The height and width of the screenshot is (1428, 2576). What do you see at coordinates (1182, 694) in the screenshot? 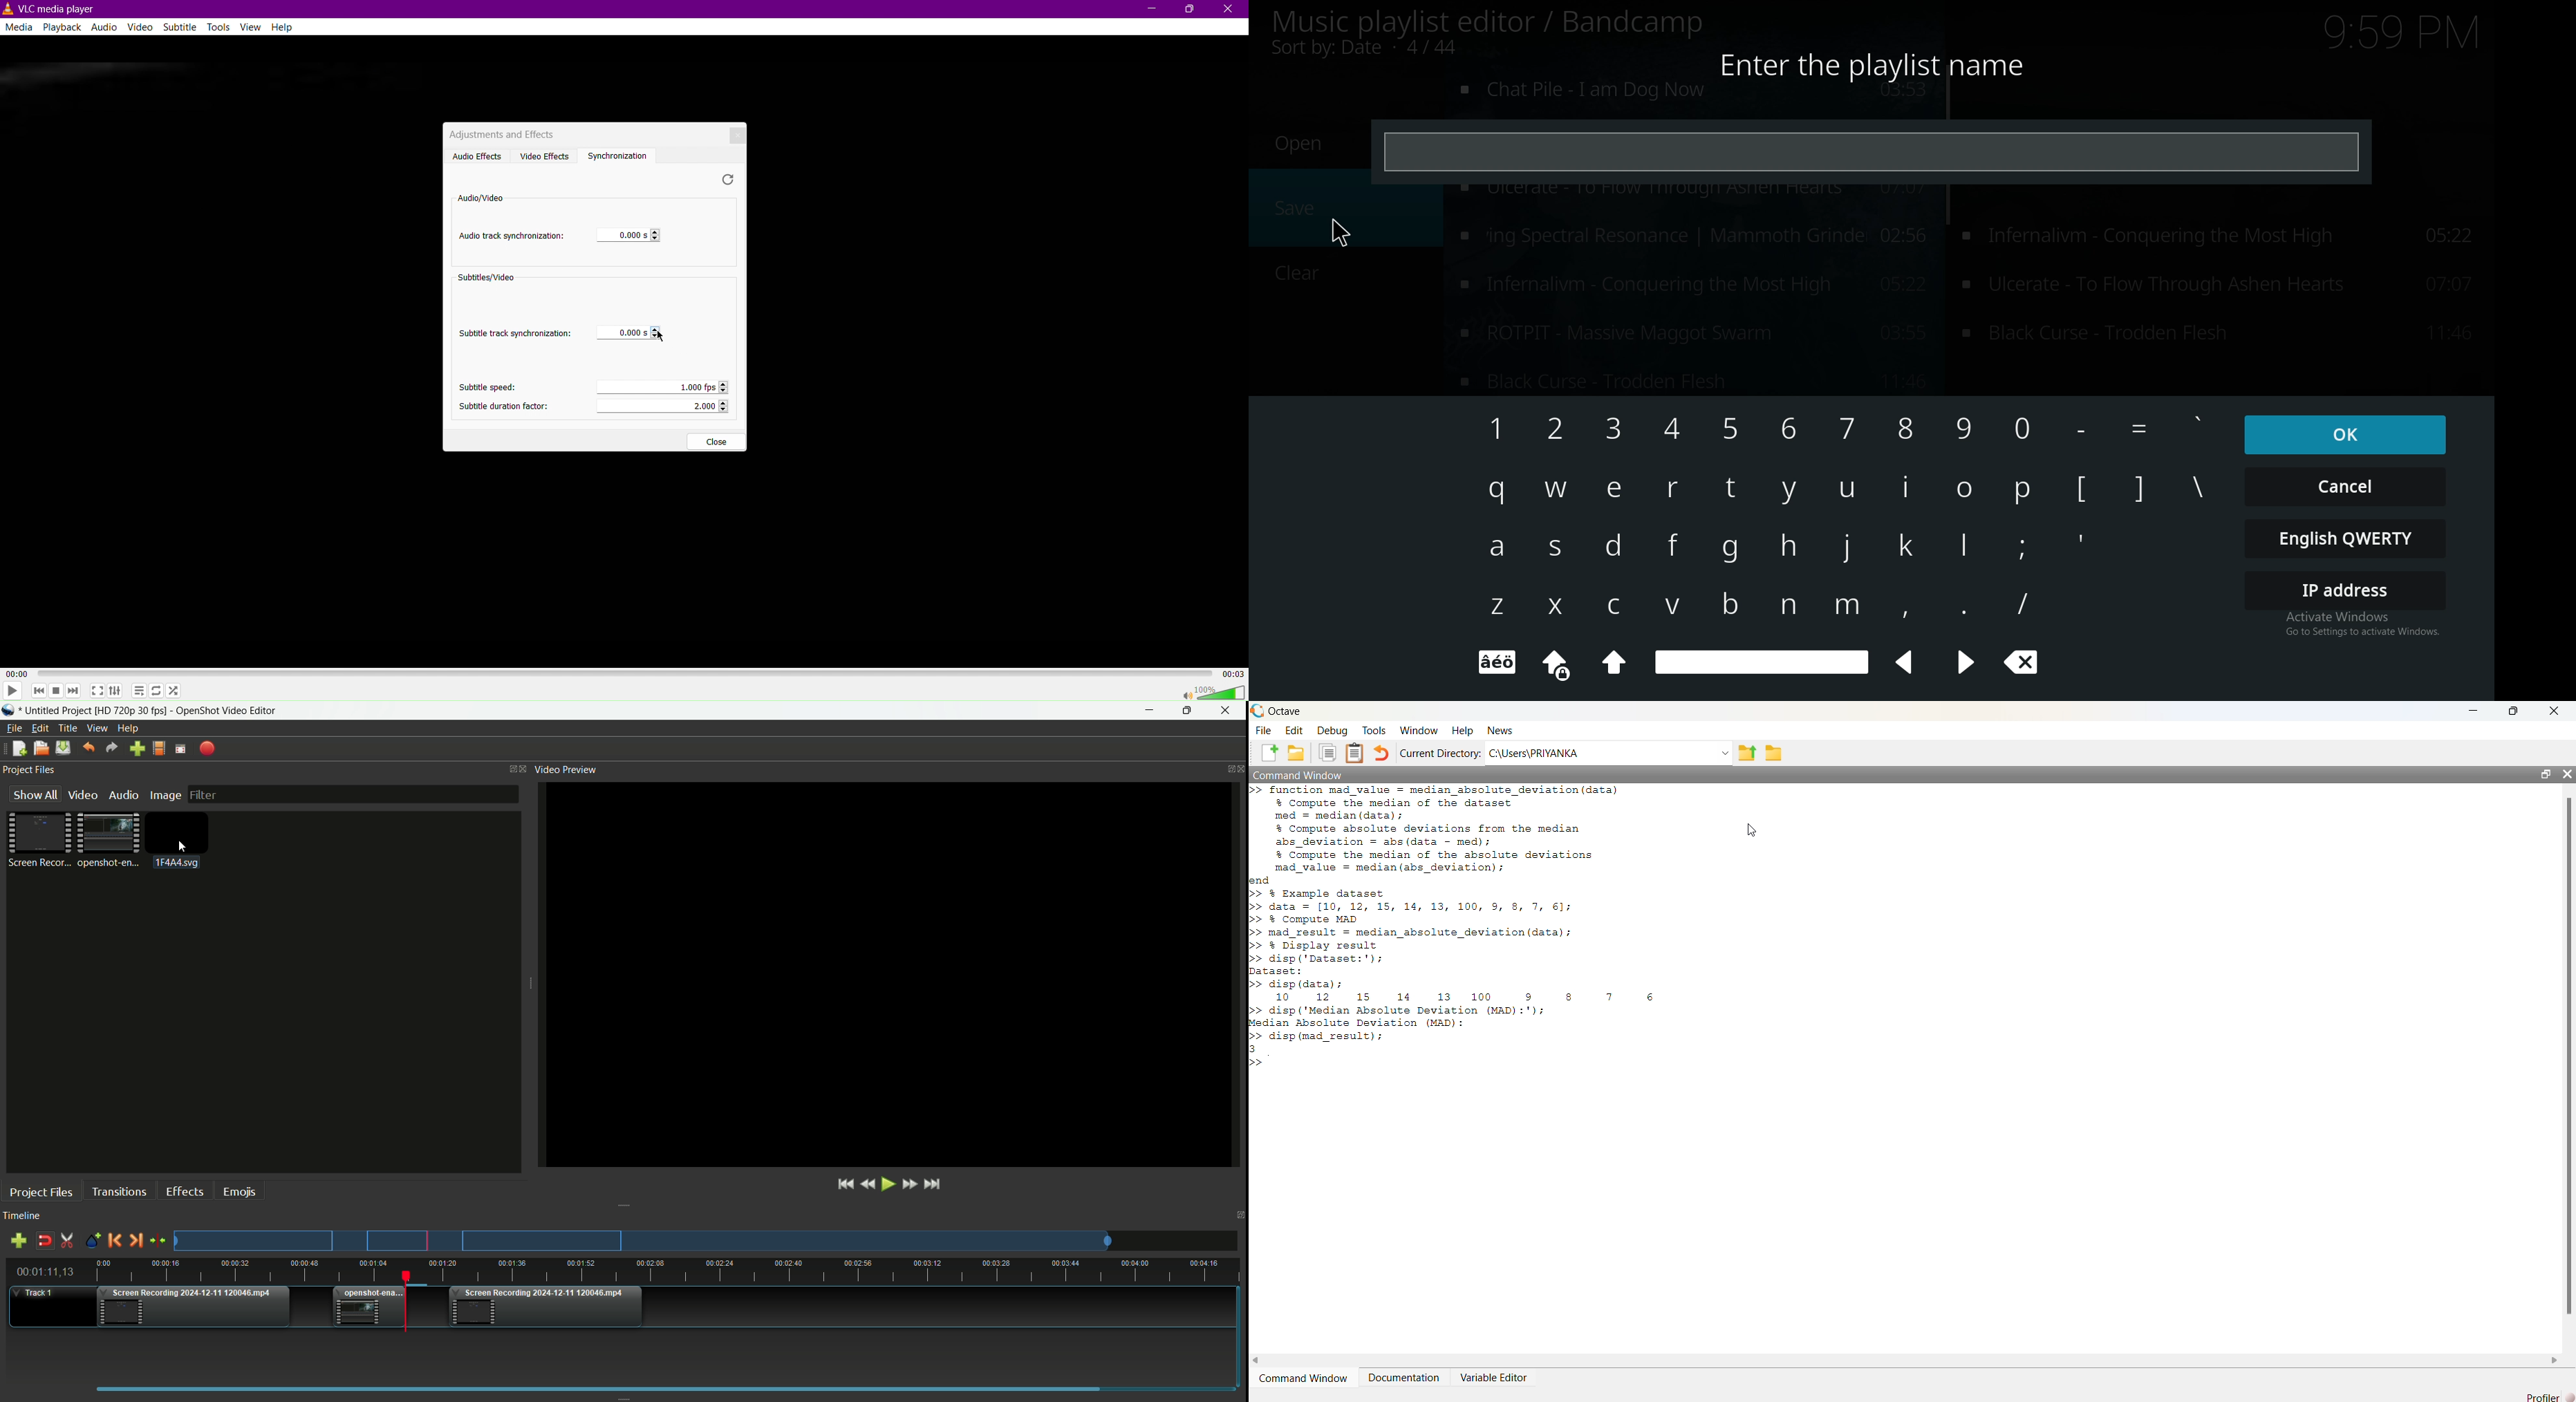
I see `mute/unmute` at bounding box center [1182, 694].